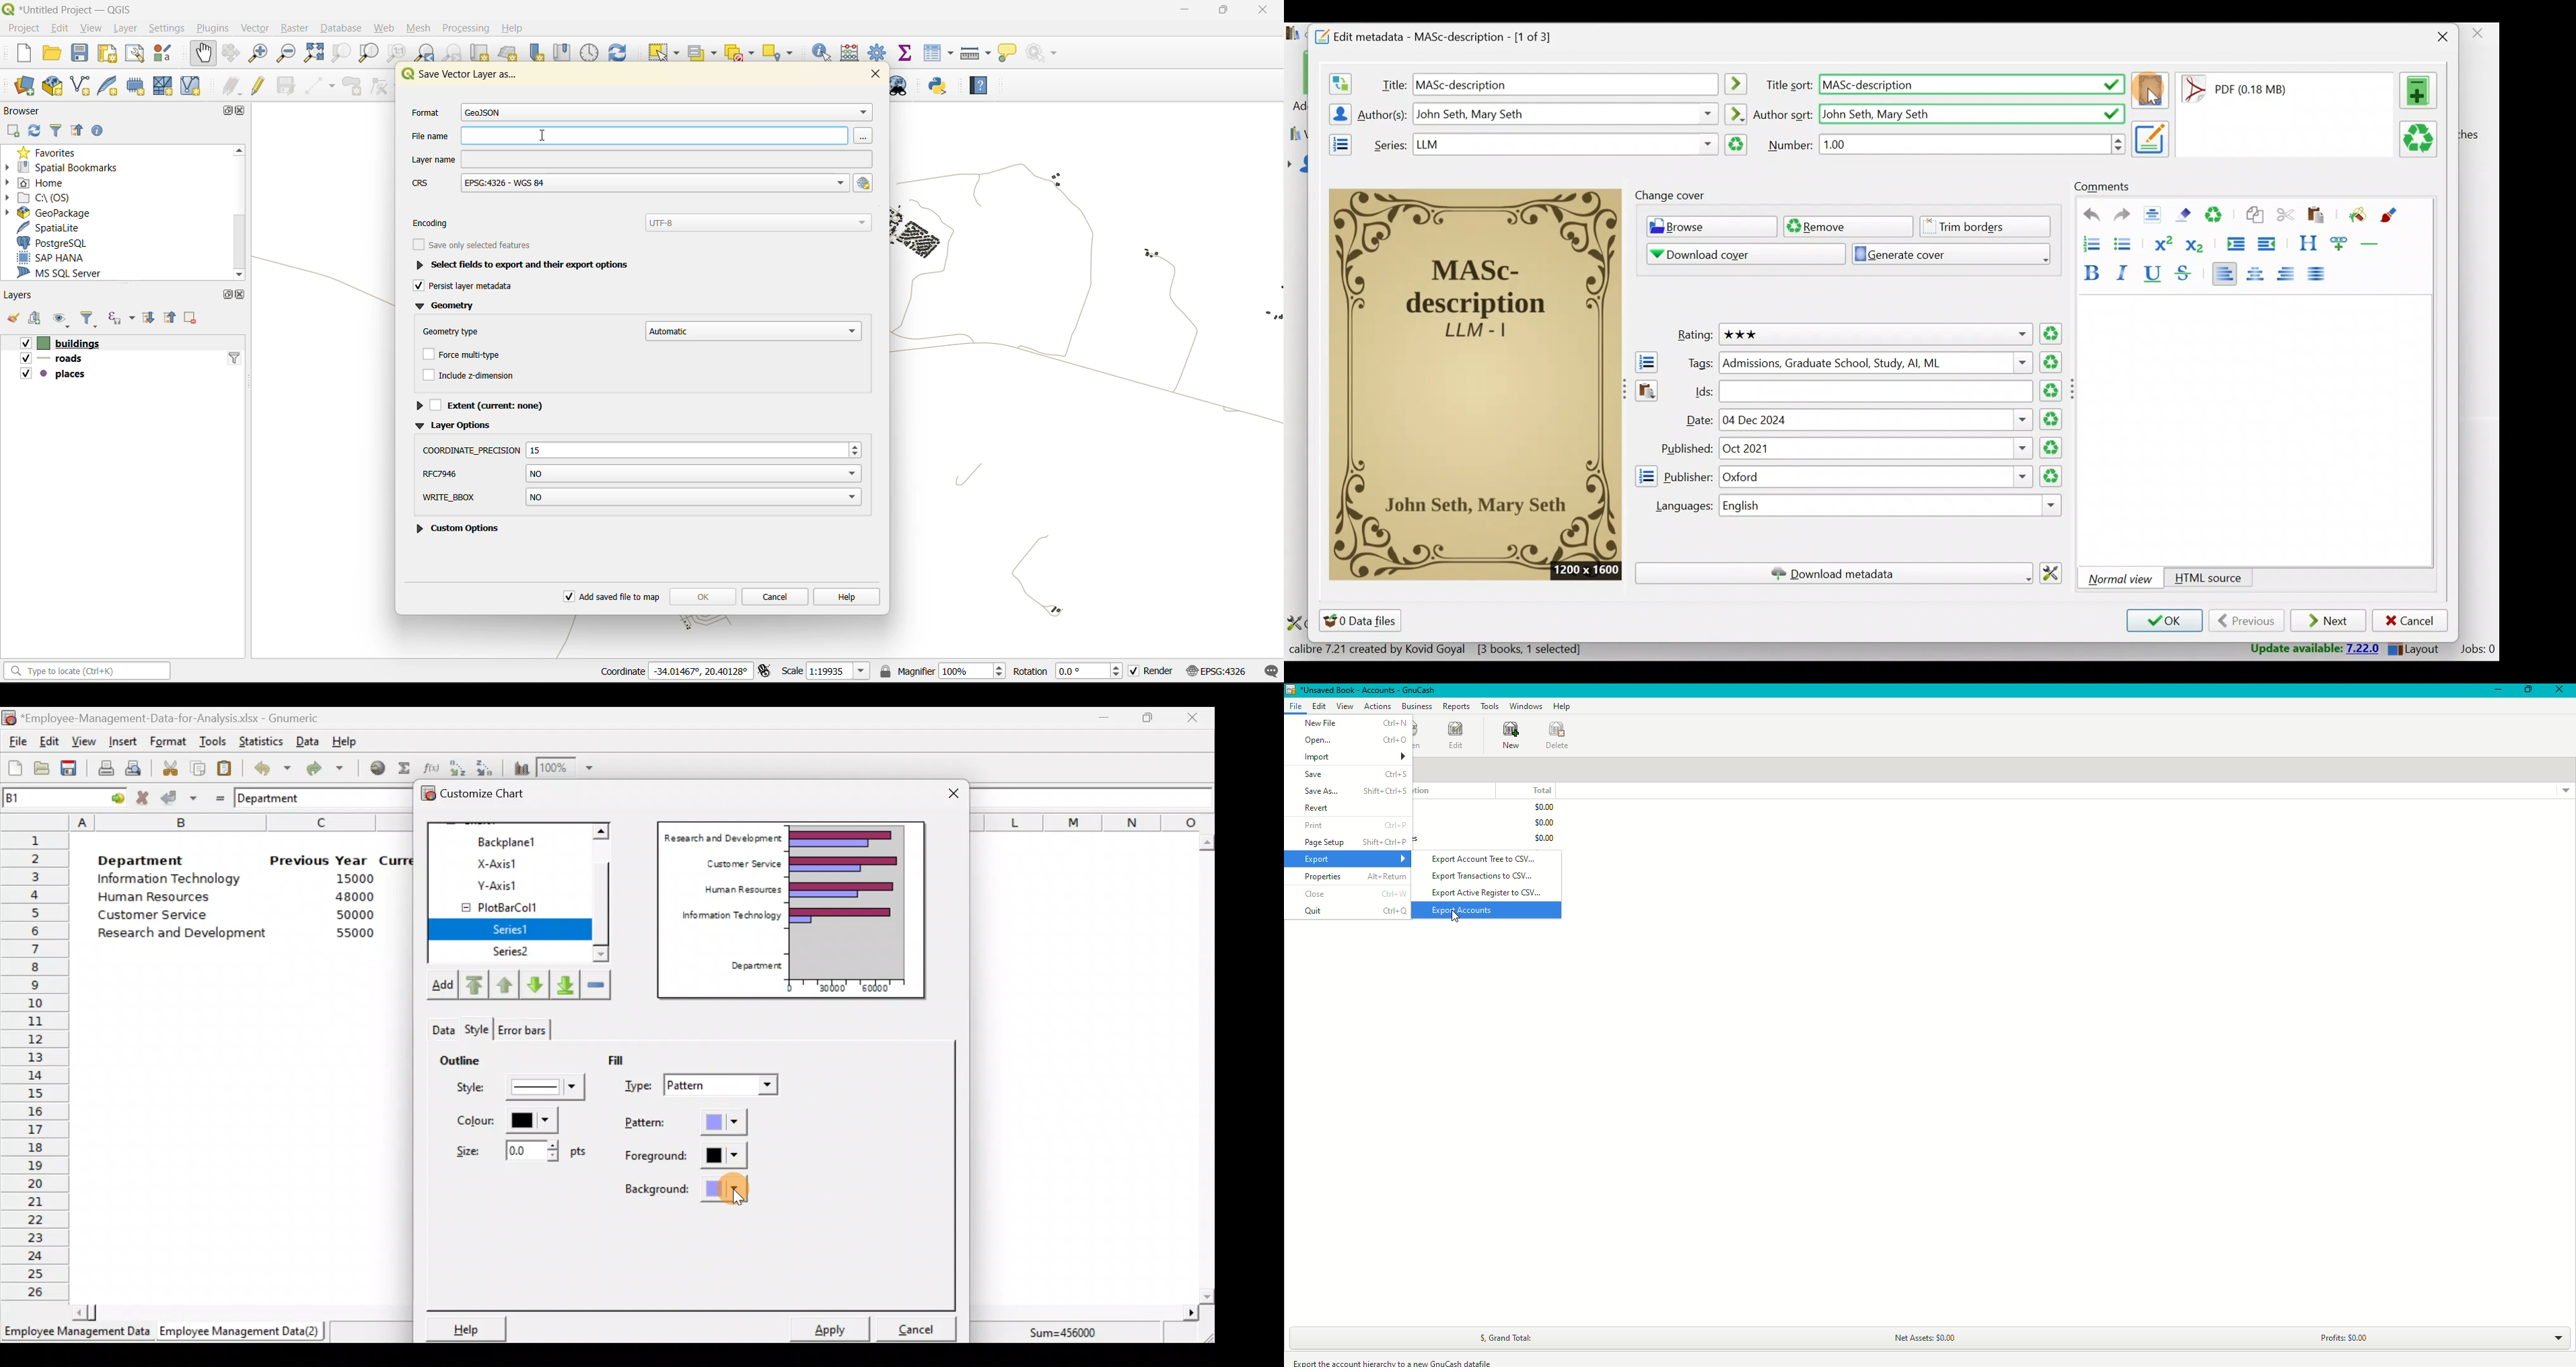  I want to click on plugins, so click(217, 27).